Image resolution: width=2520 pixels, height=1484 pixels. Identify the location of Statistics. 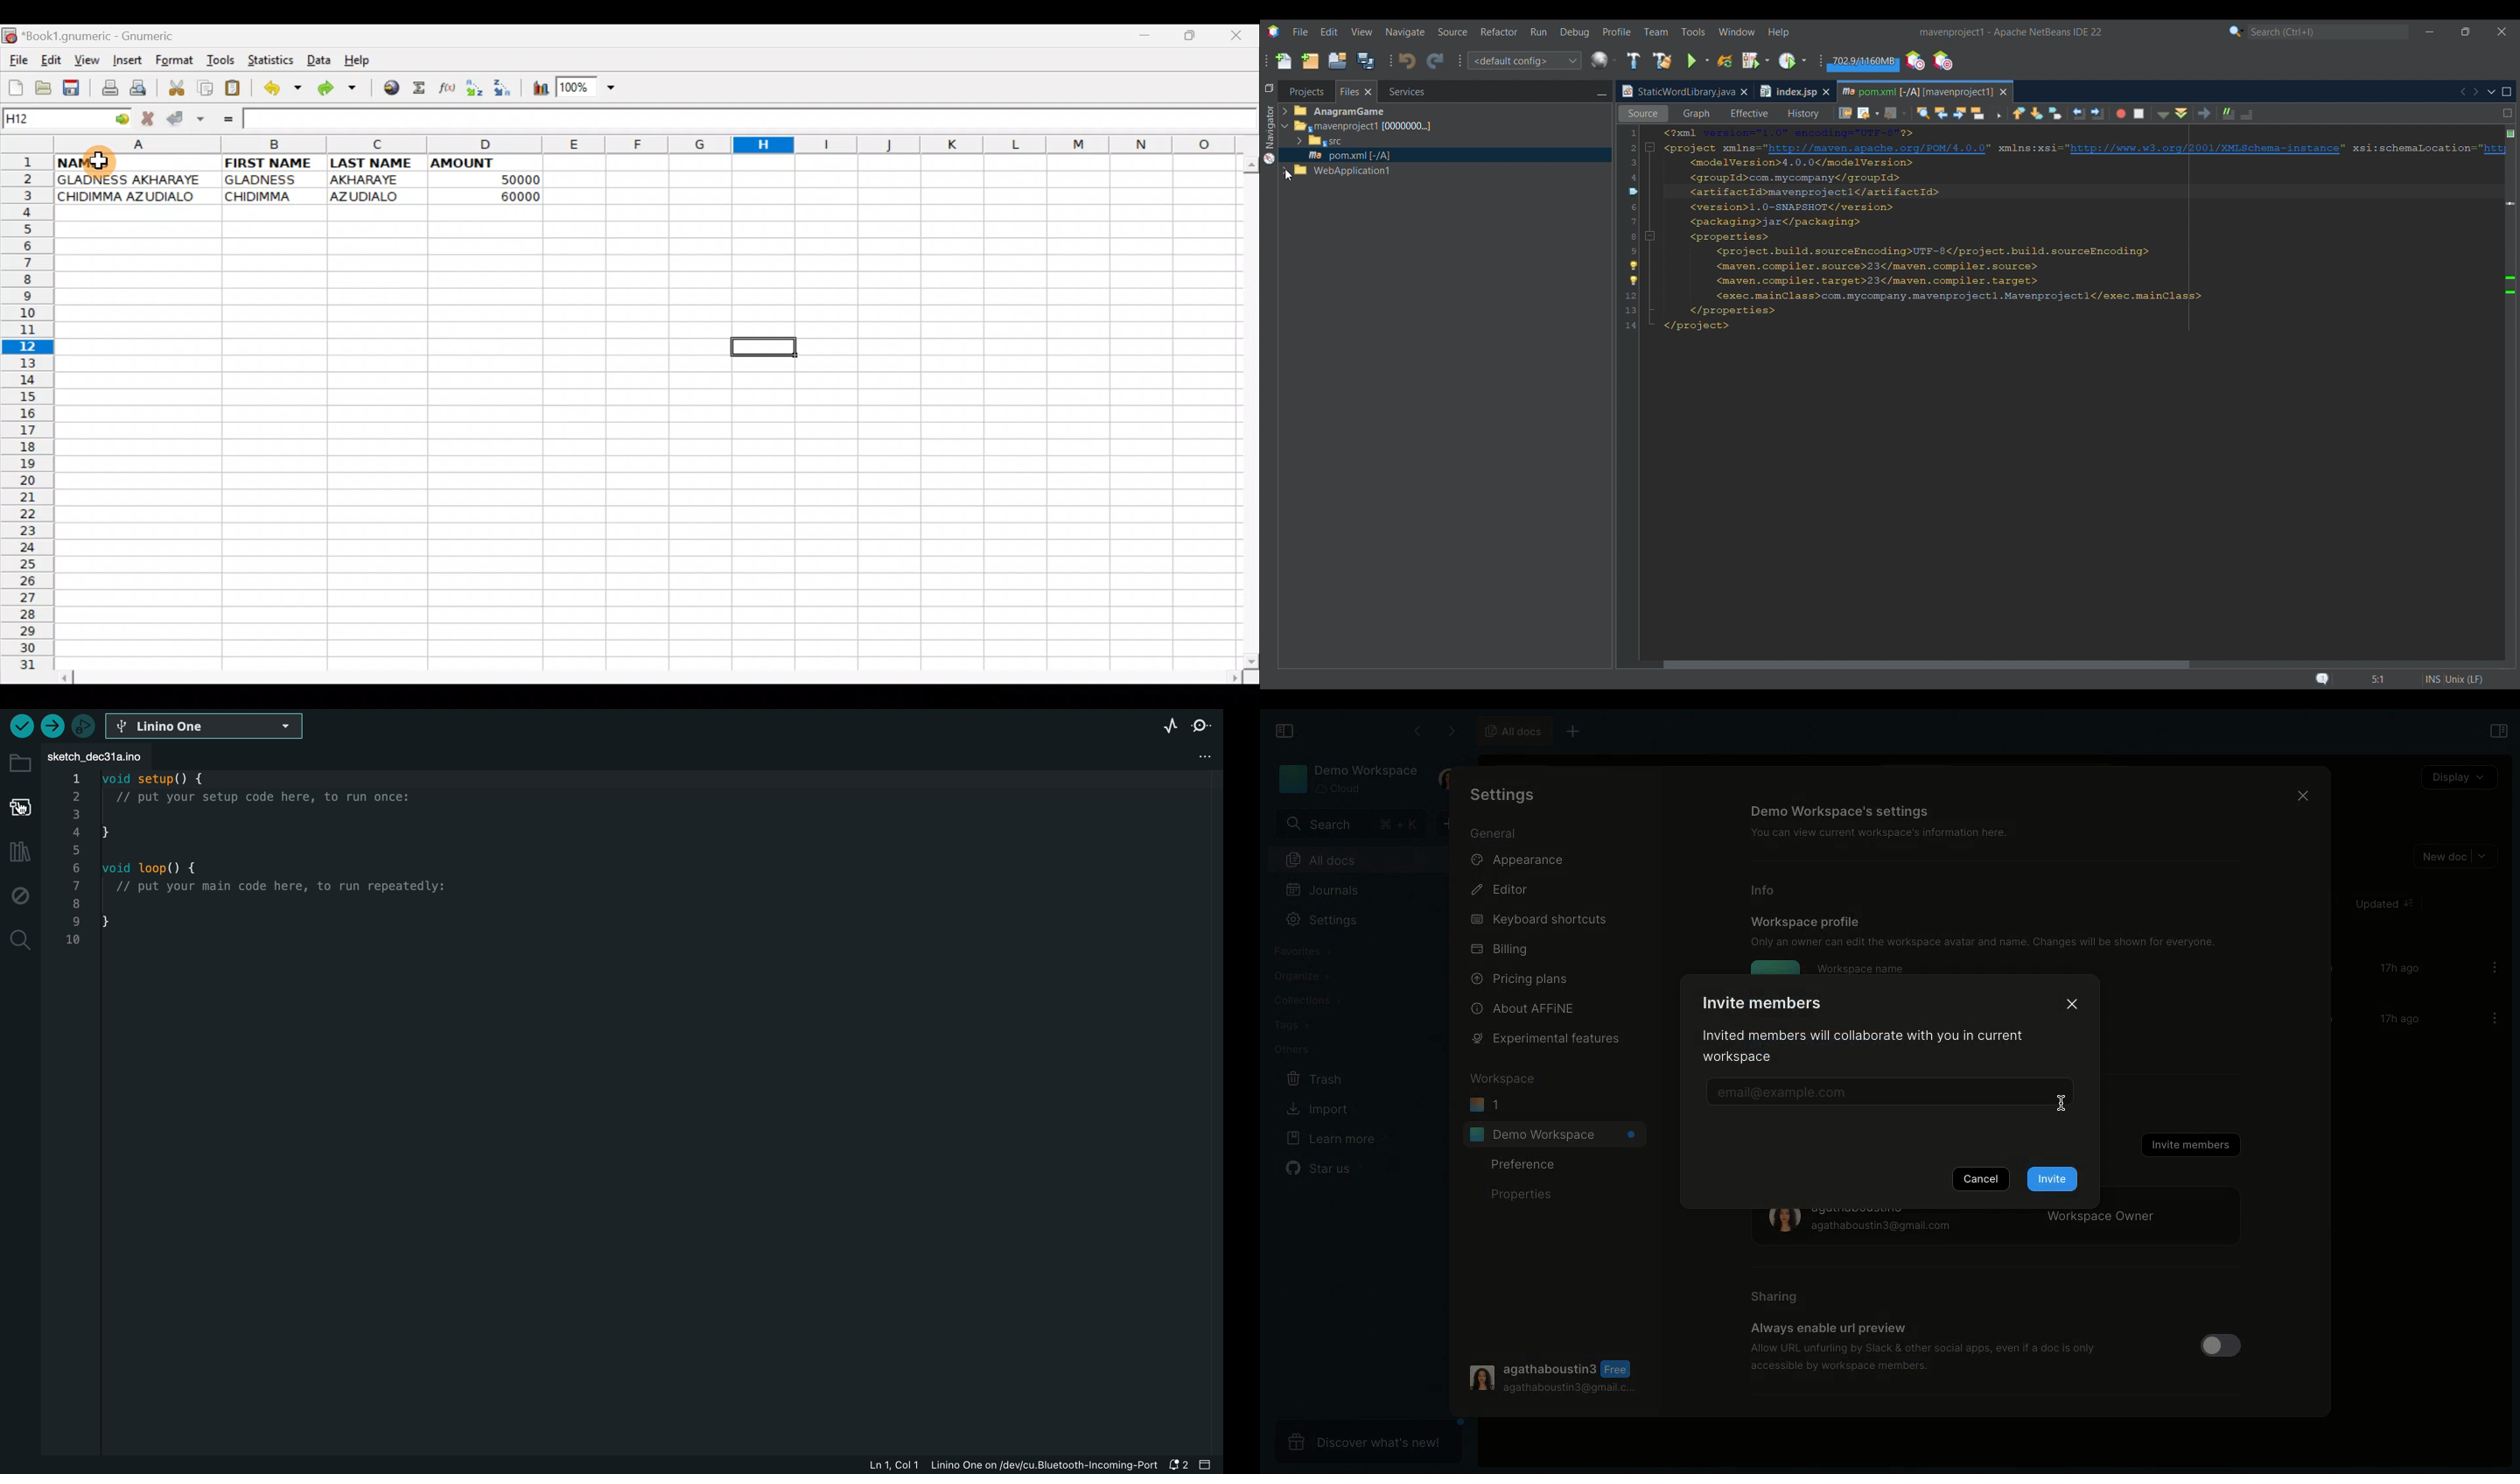
(272, 61).